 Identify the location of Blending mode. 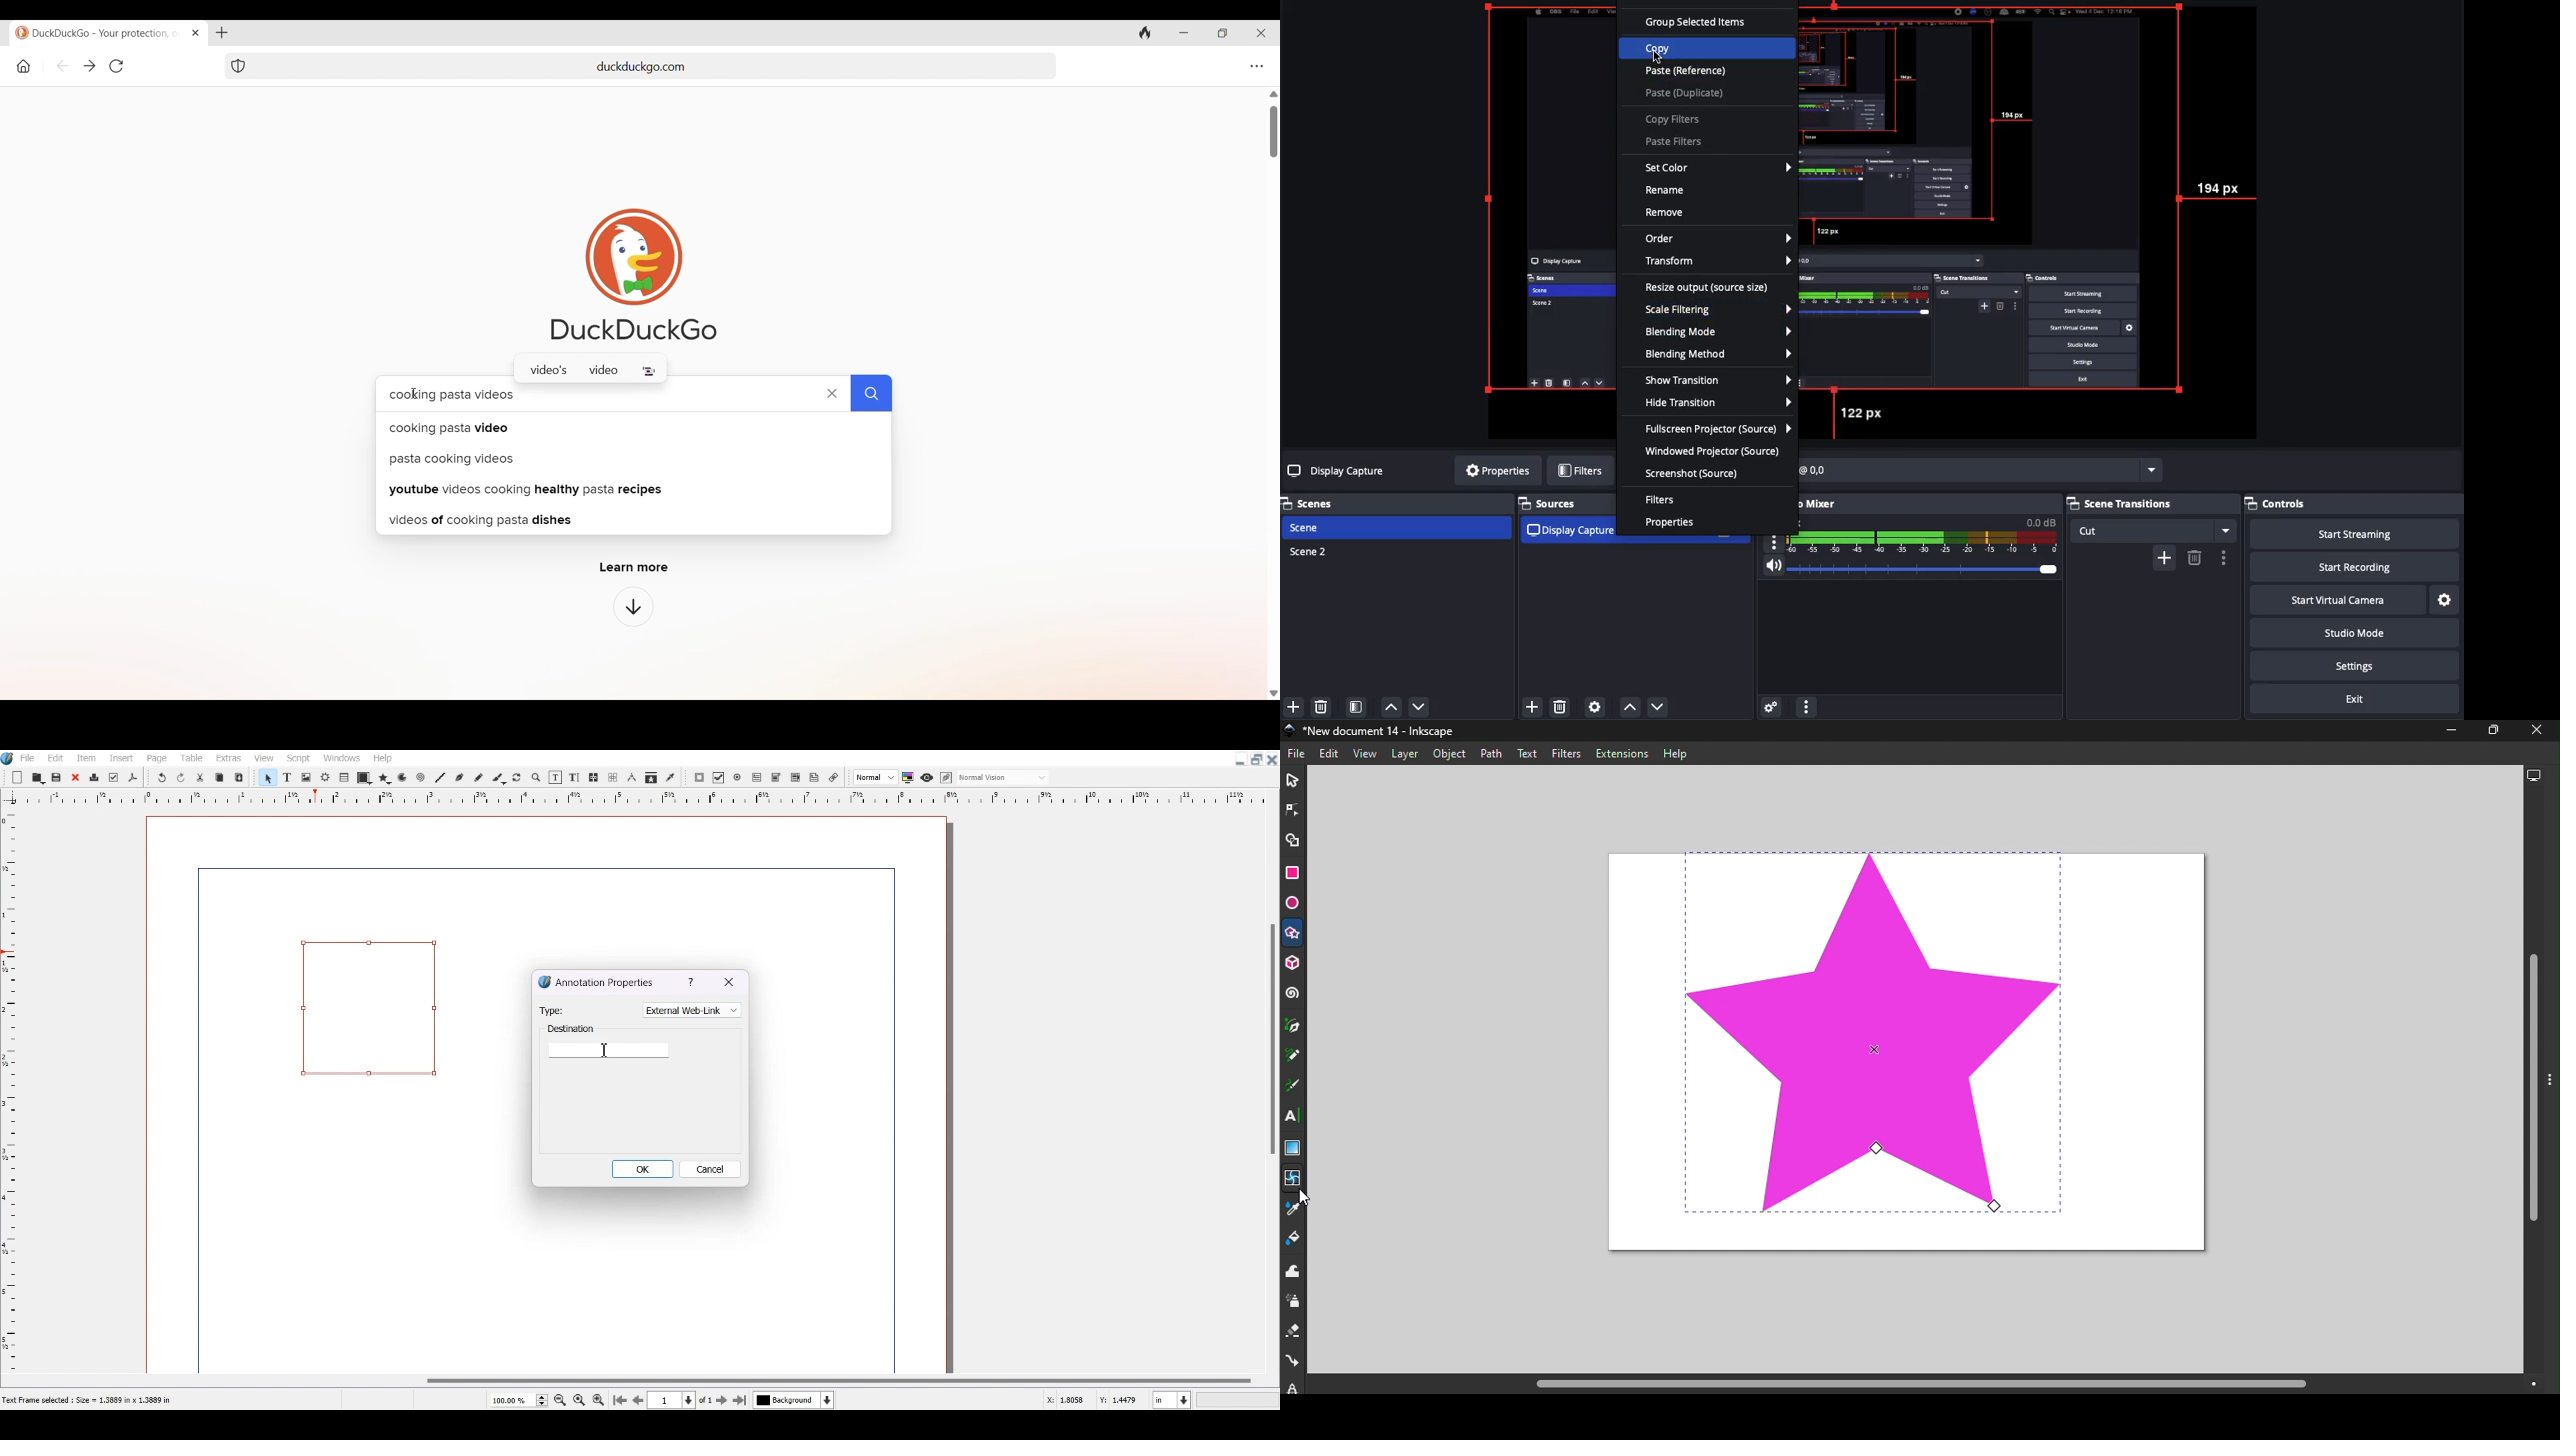
(1720, 331).